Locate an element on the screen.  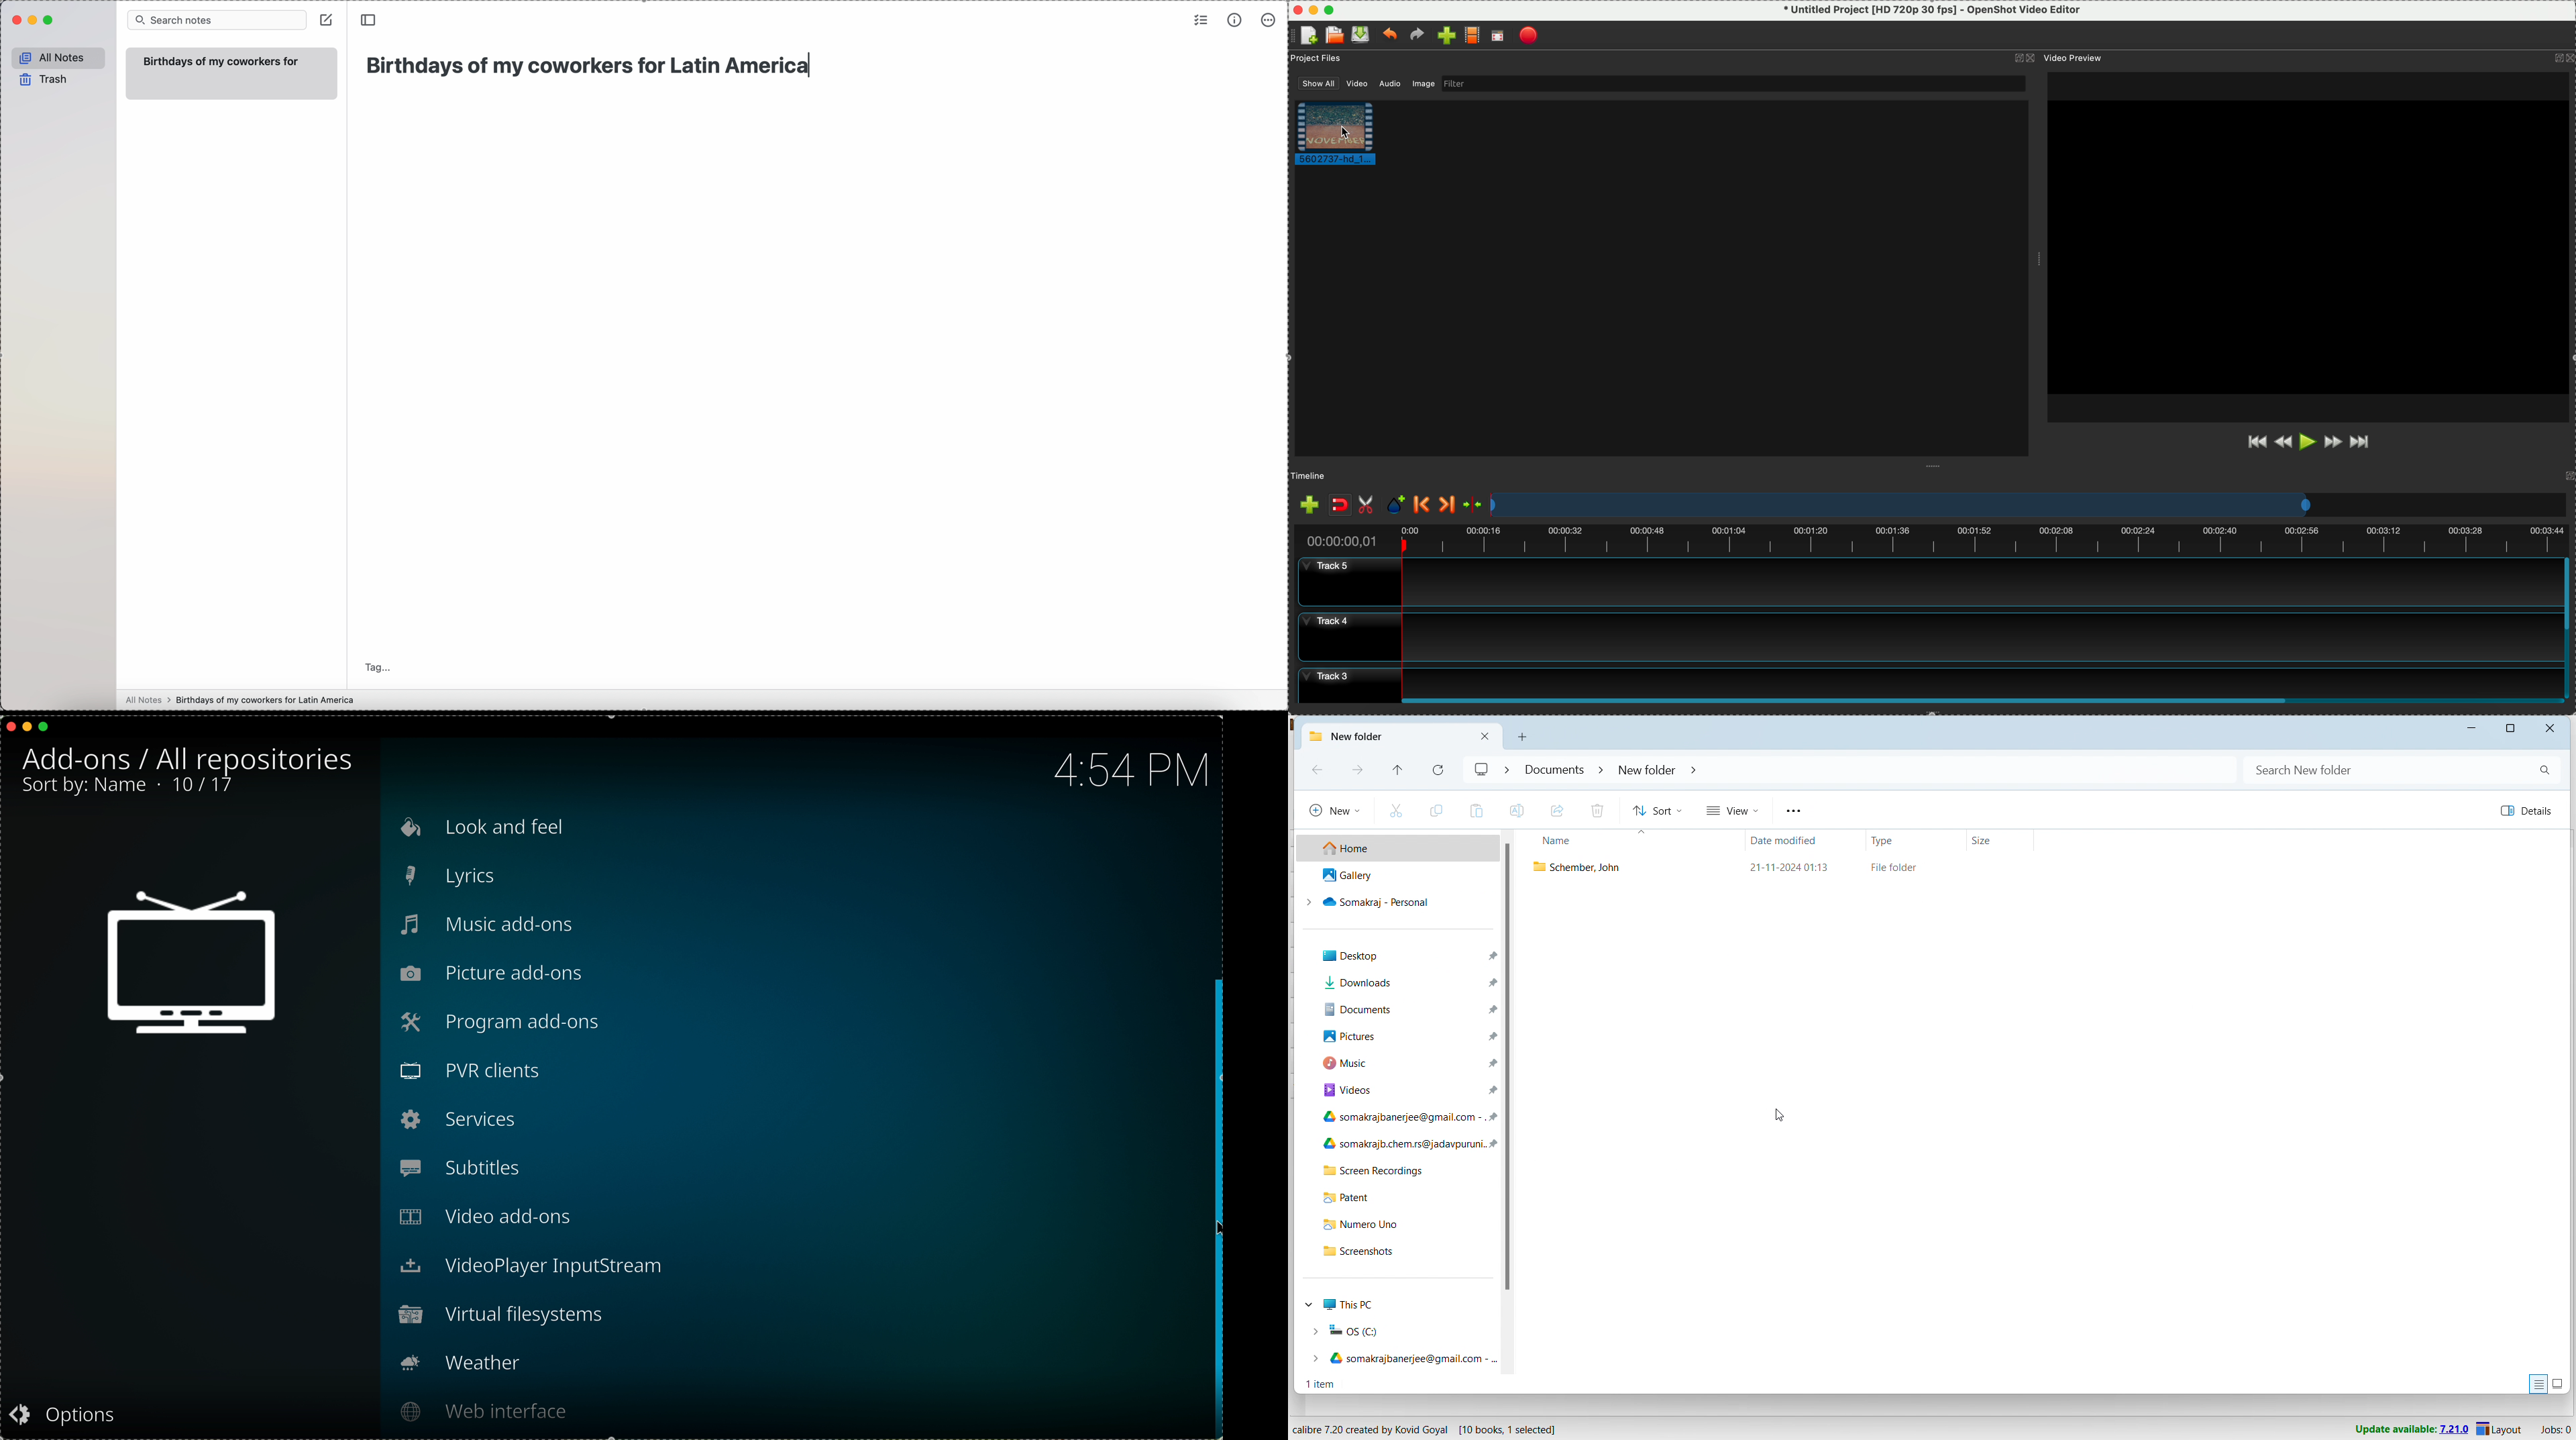
Google drive 1 is located at coordinates (1408, 1115).